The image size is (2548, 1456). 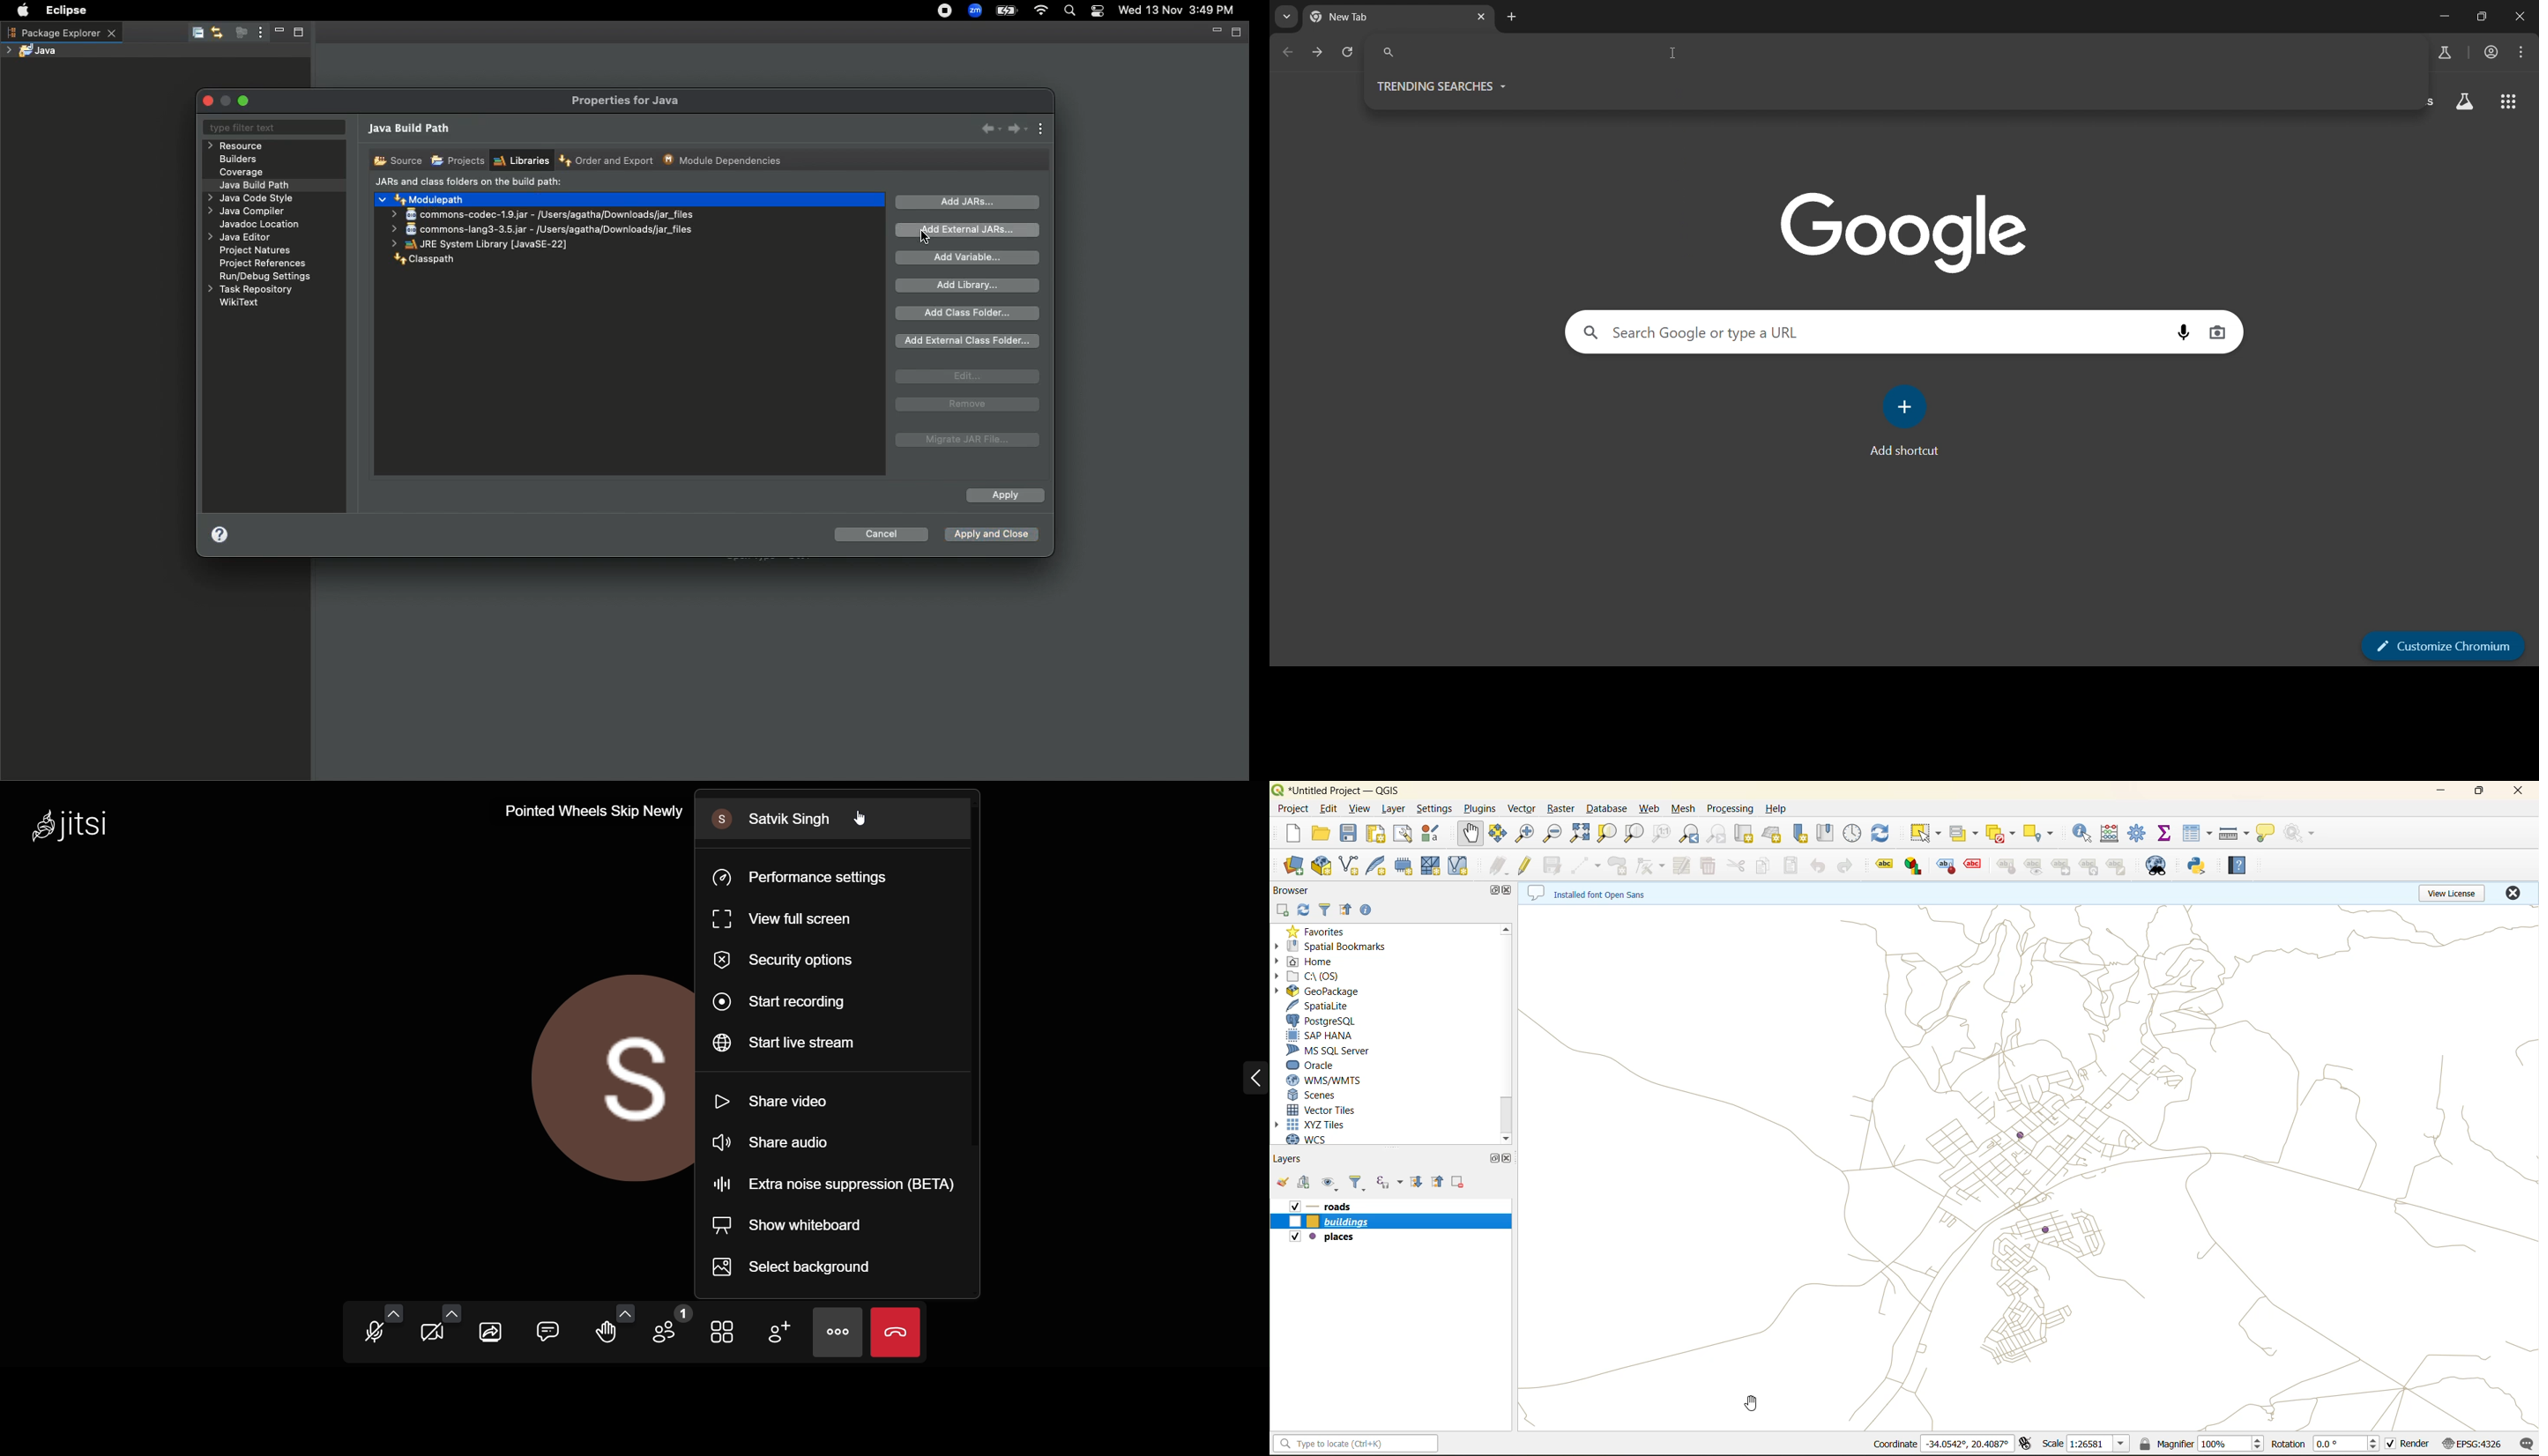 I want to click on canvas, so click(x=2029, y=1168).